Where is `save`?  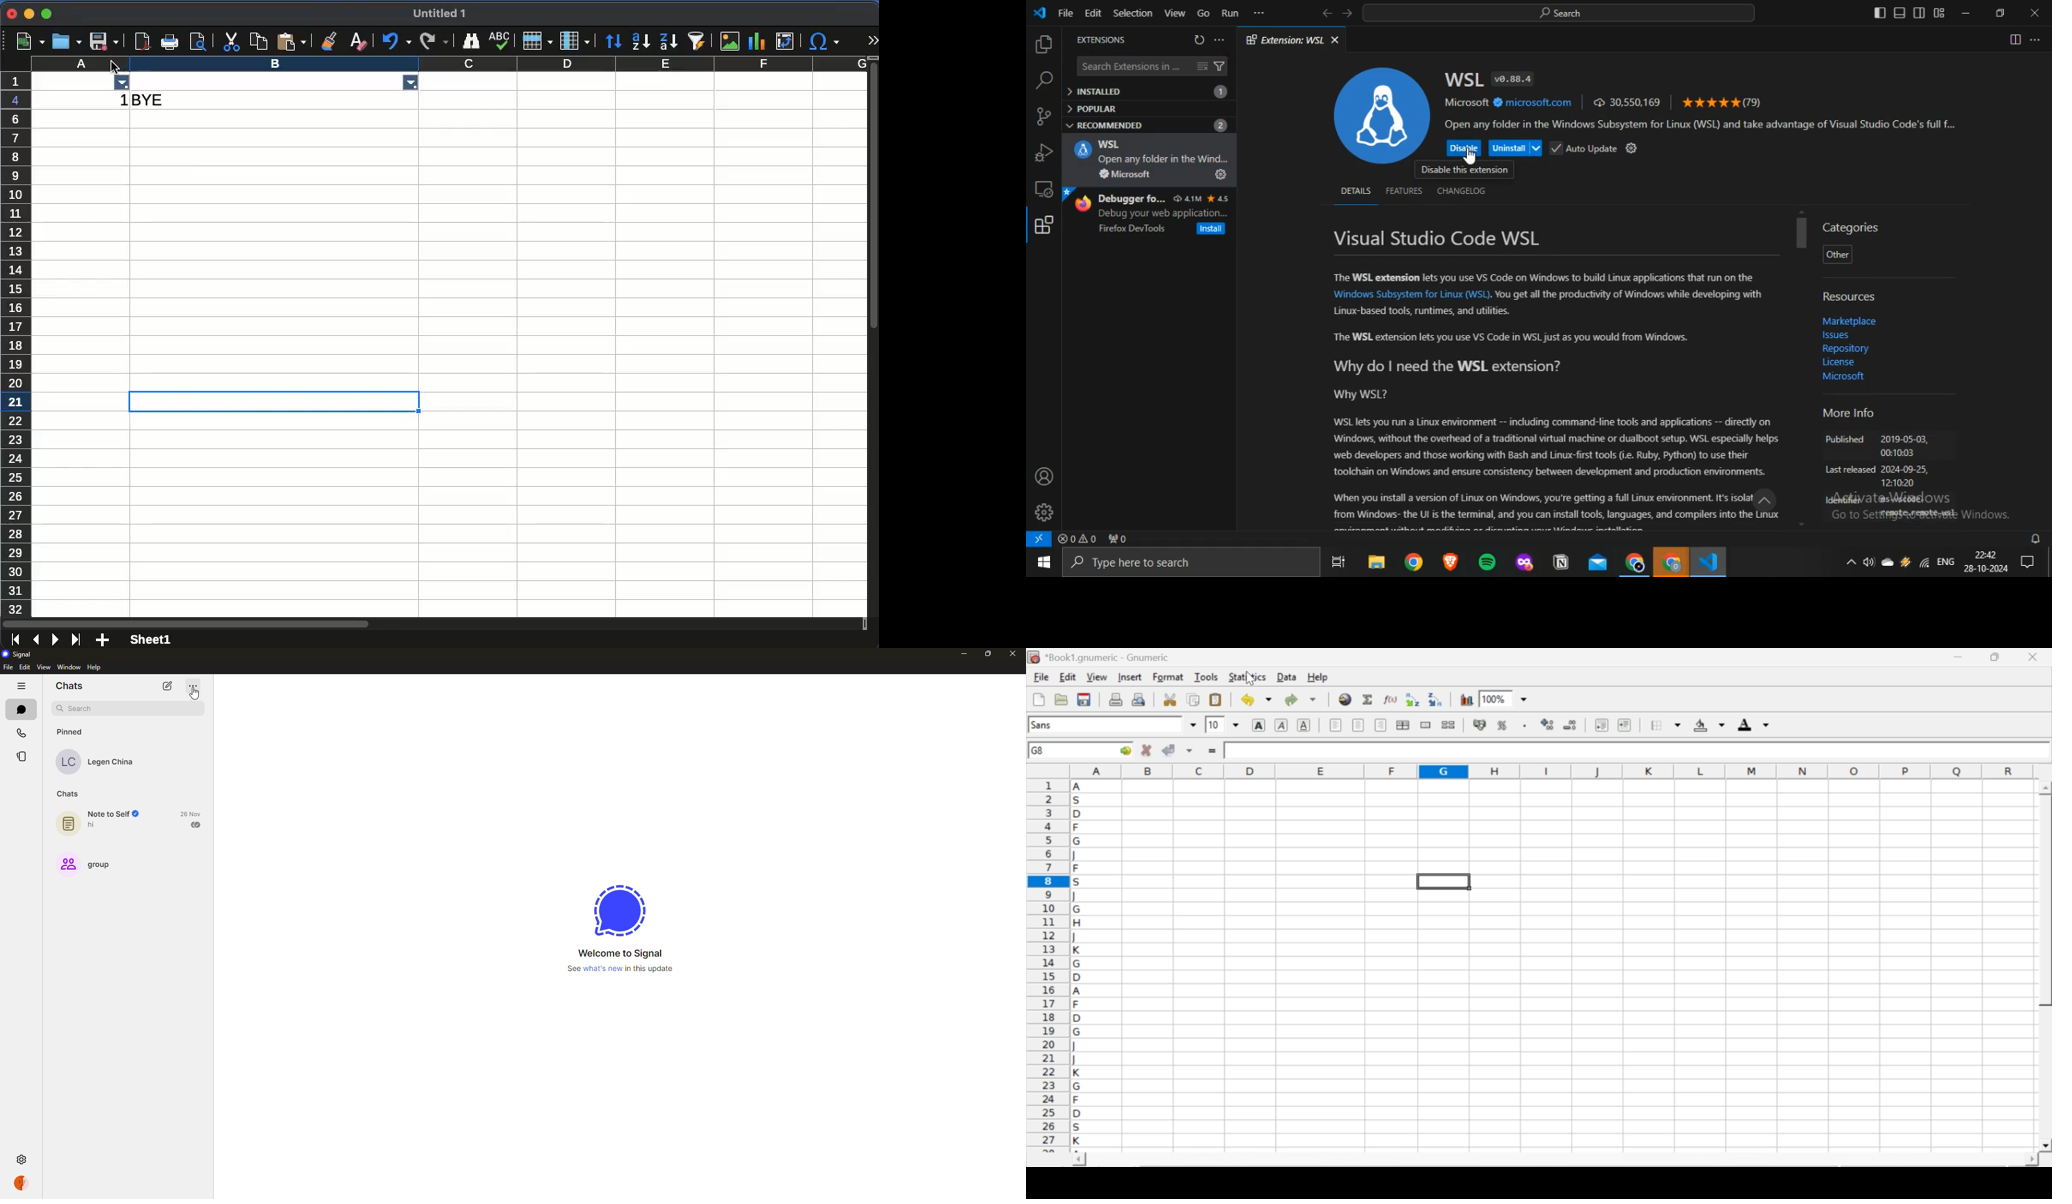 save is located at coordinates (105, 43).